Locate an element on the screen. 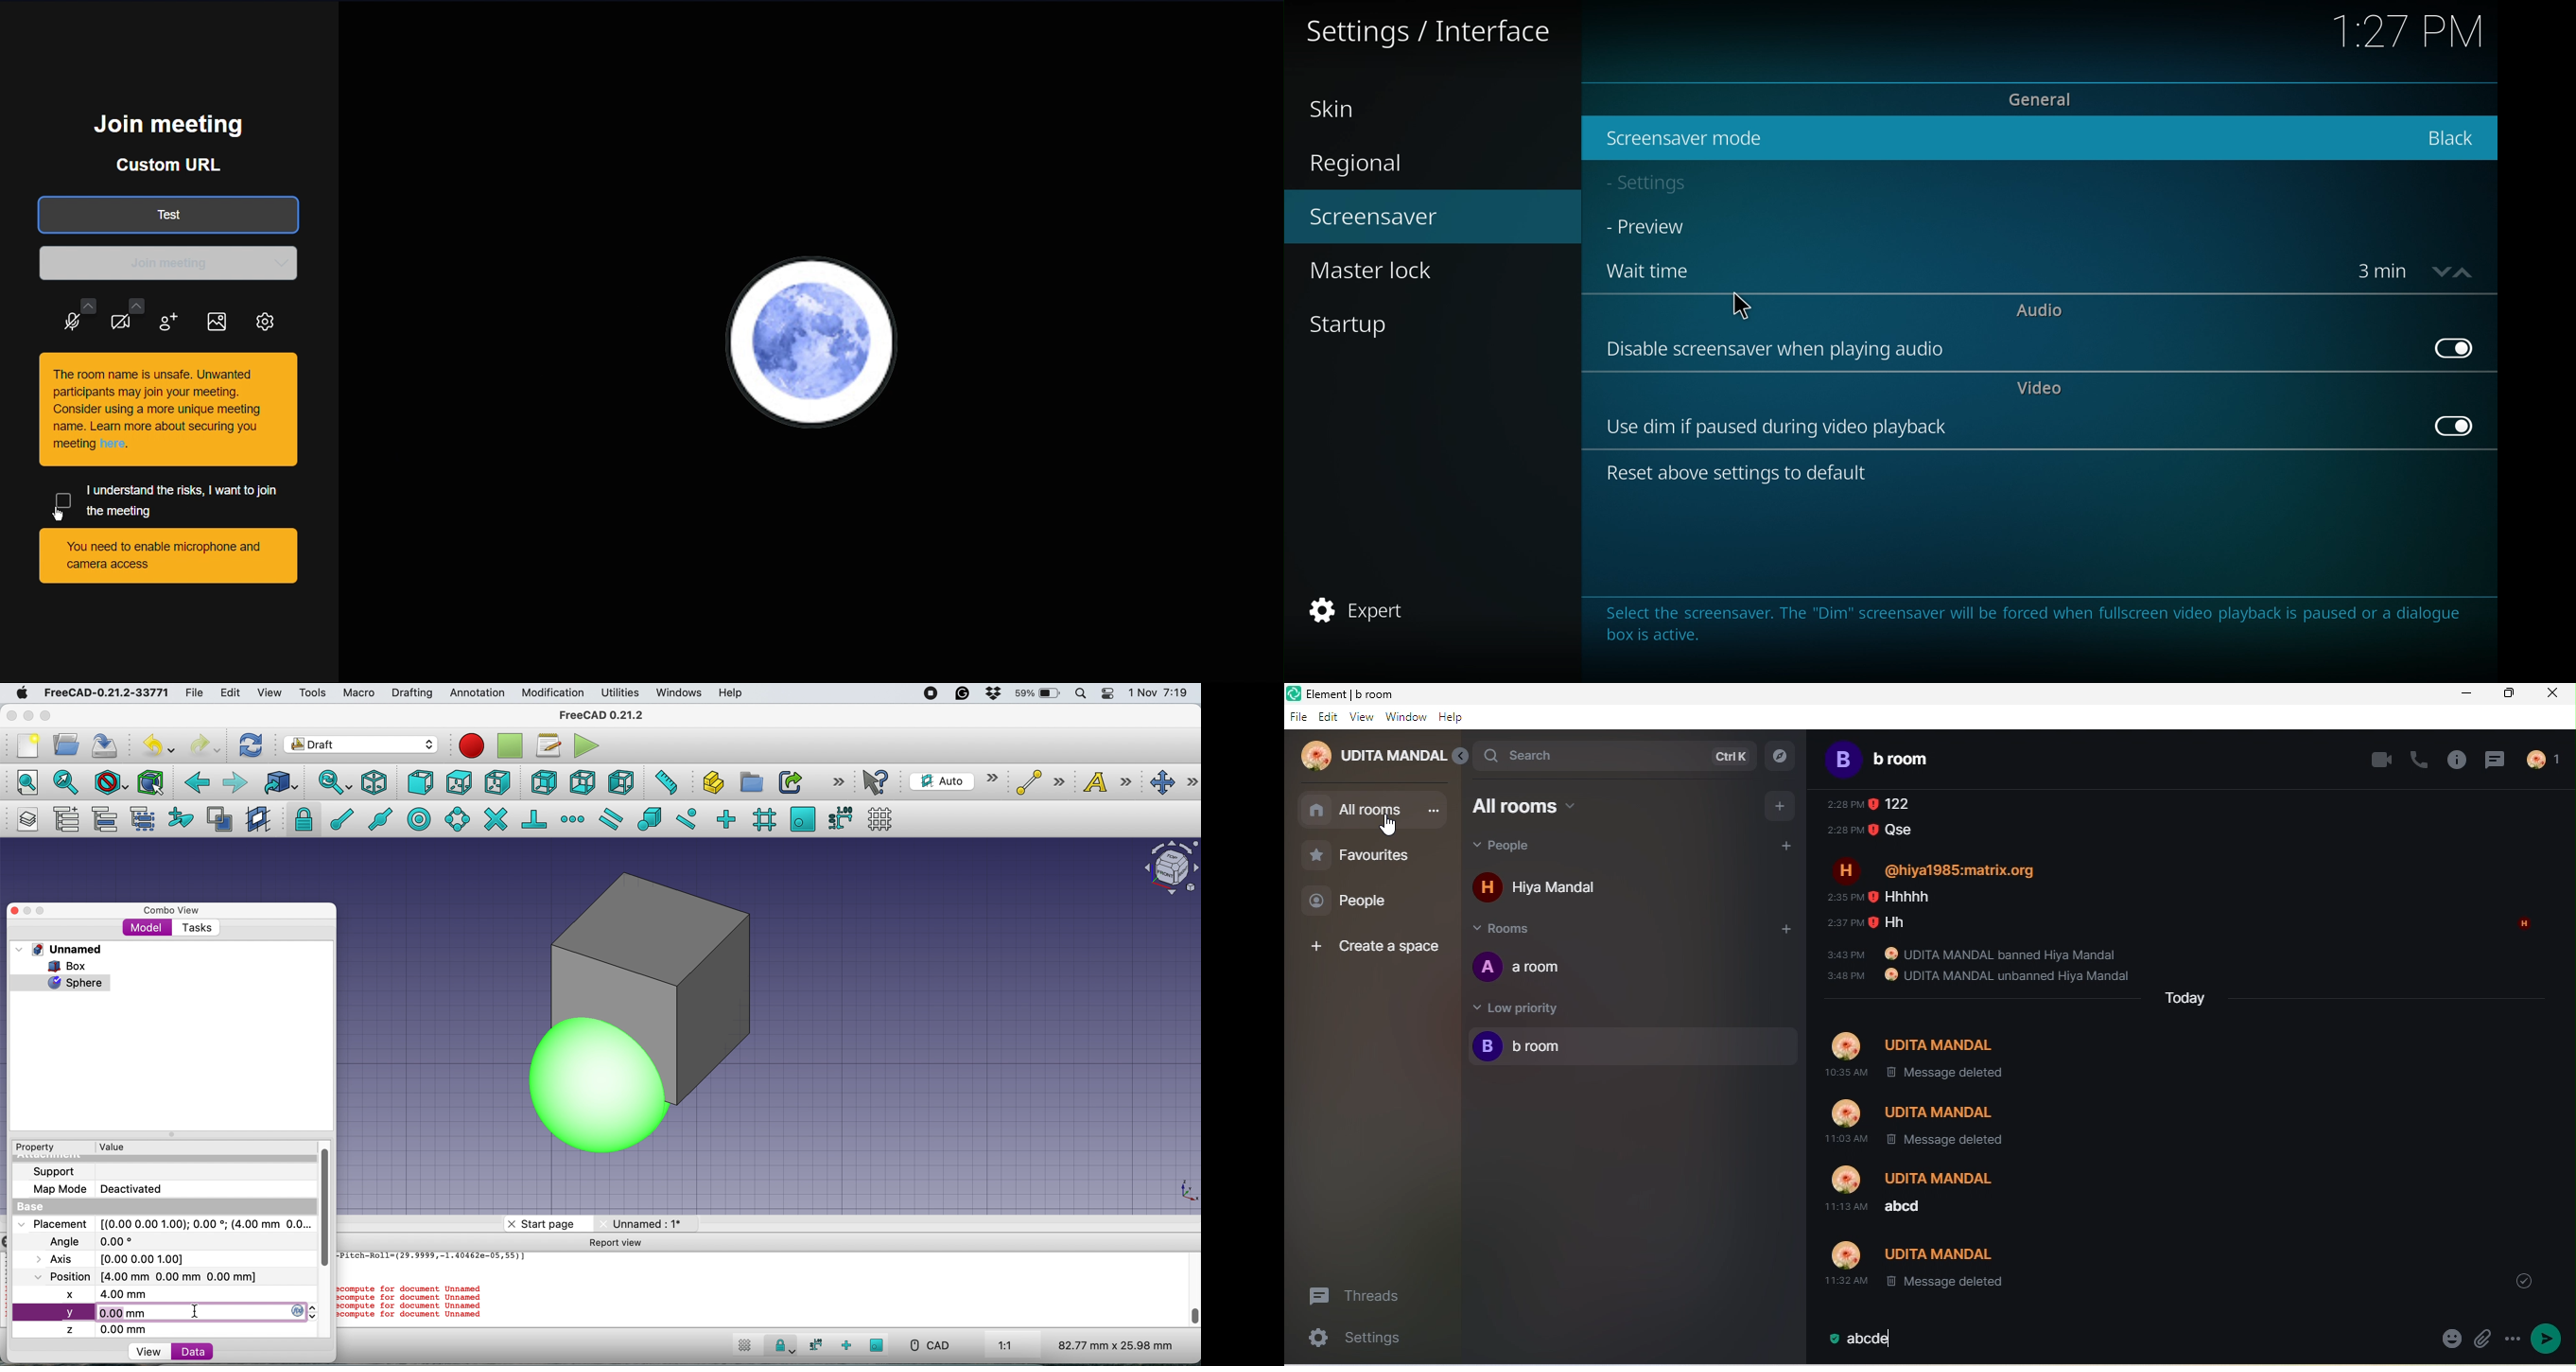 The image size is (2576, 1372). snap lock is located at coordinates (300, 819).